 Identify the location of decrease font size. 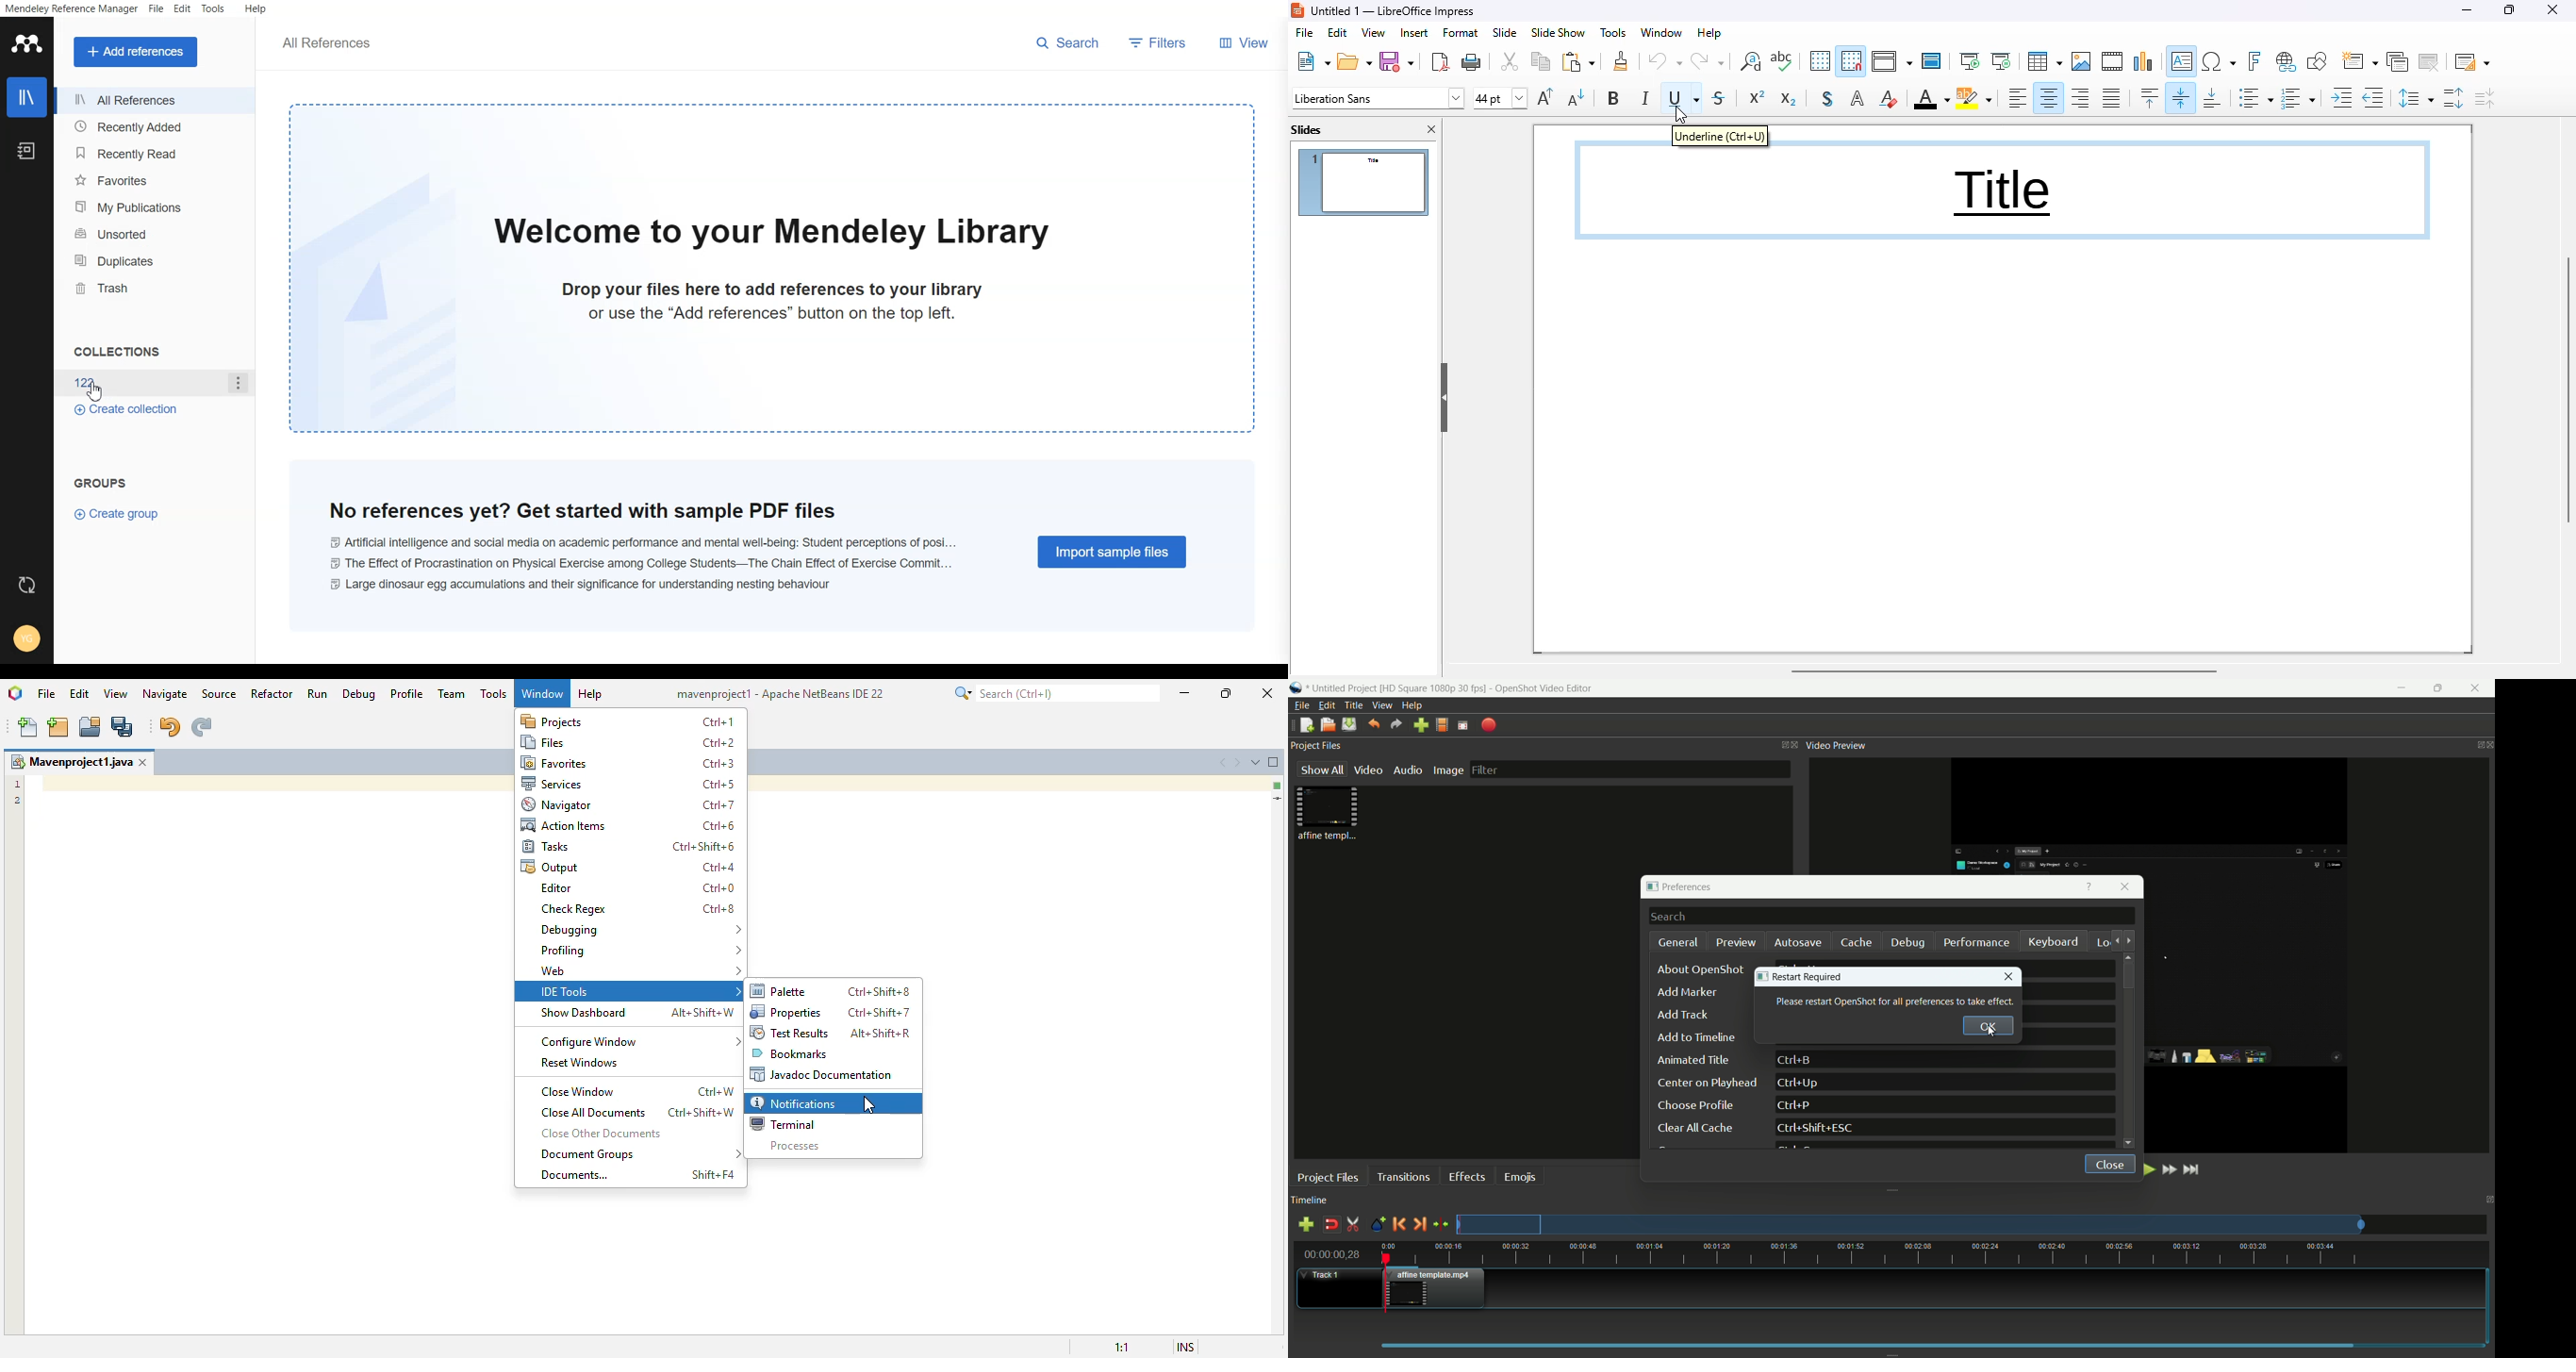
(1577, 96).